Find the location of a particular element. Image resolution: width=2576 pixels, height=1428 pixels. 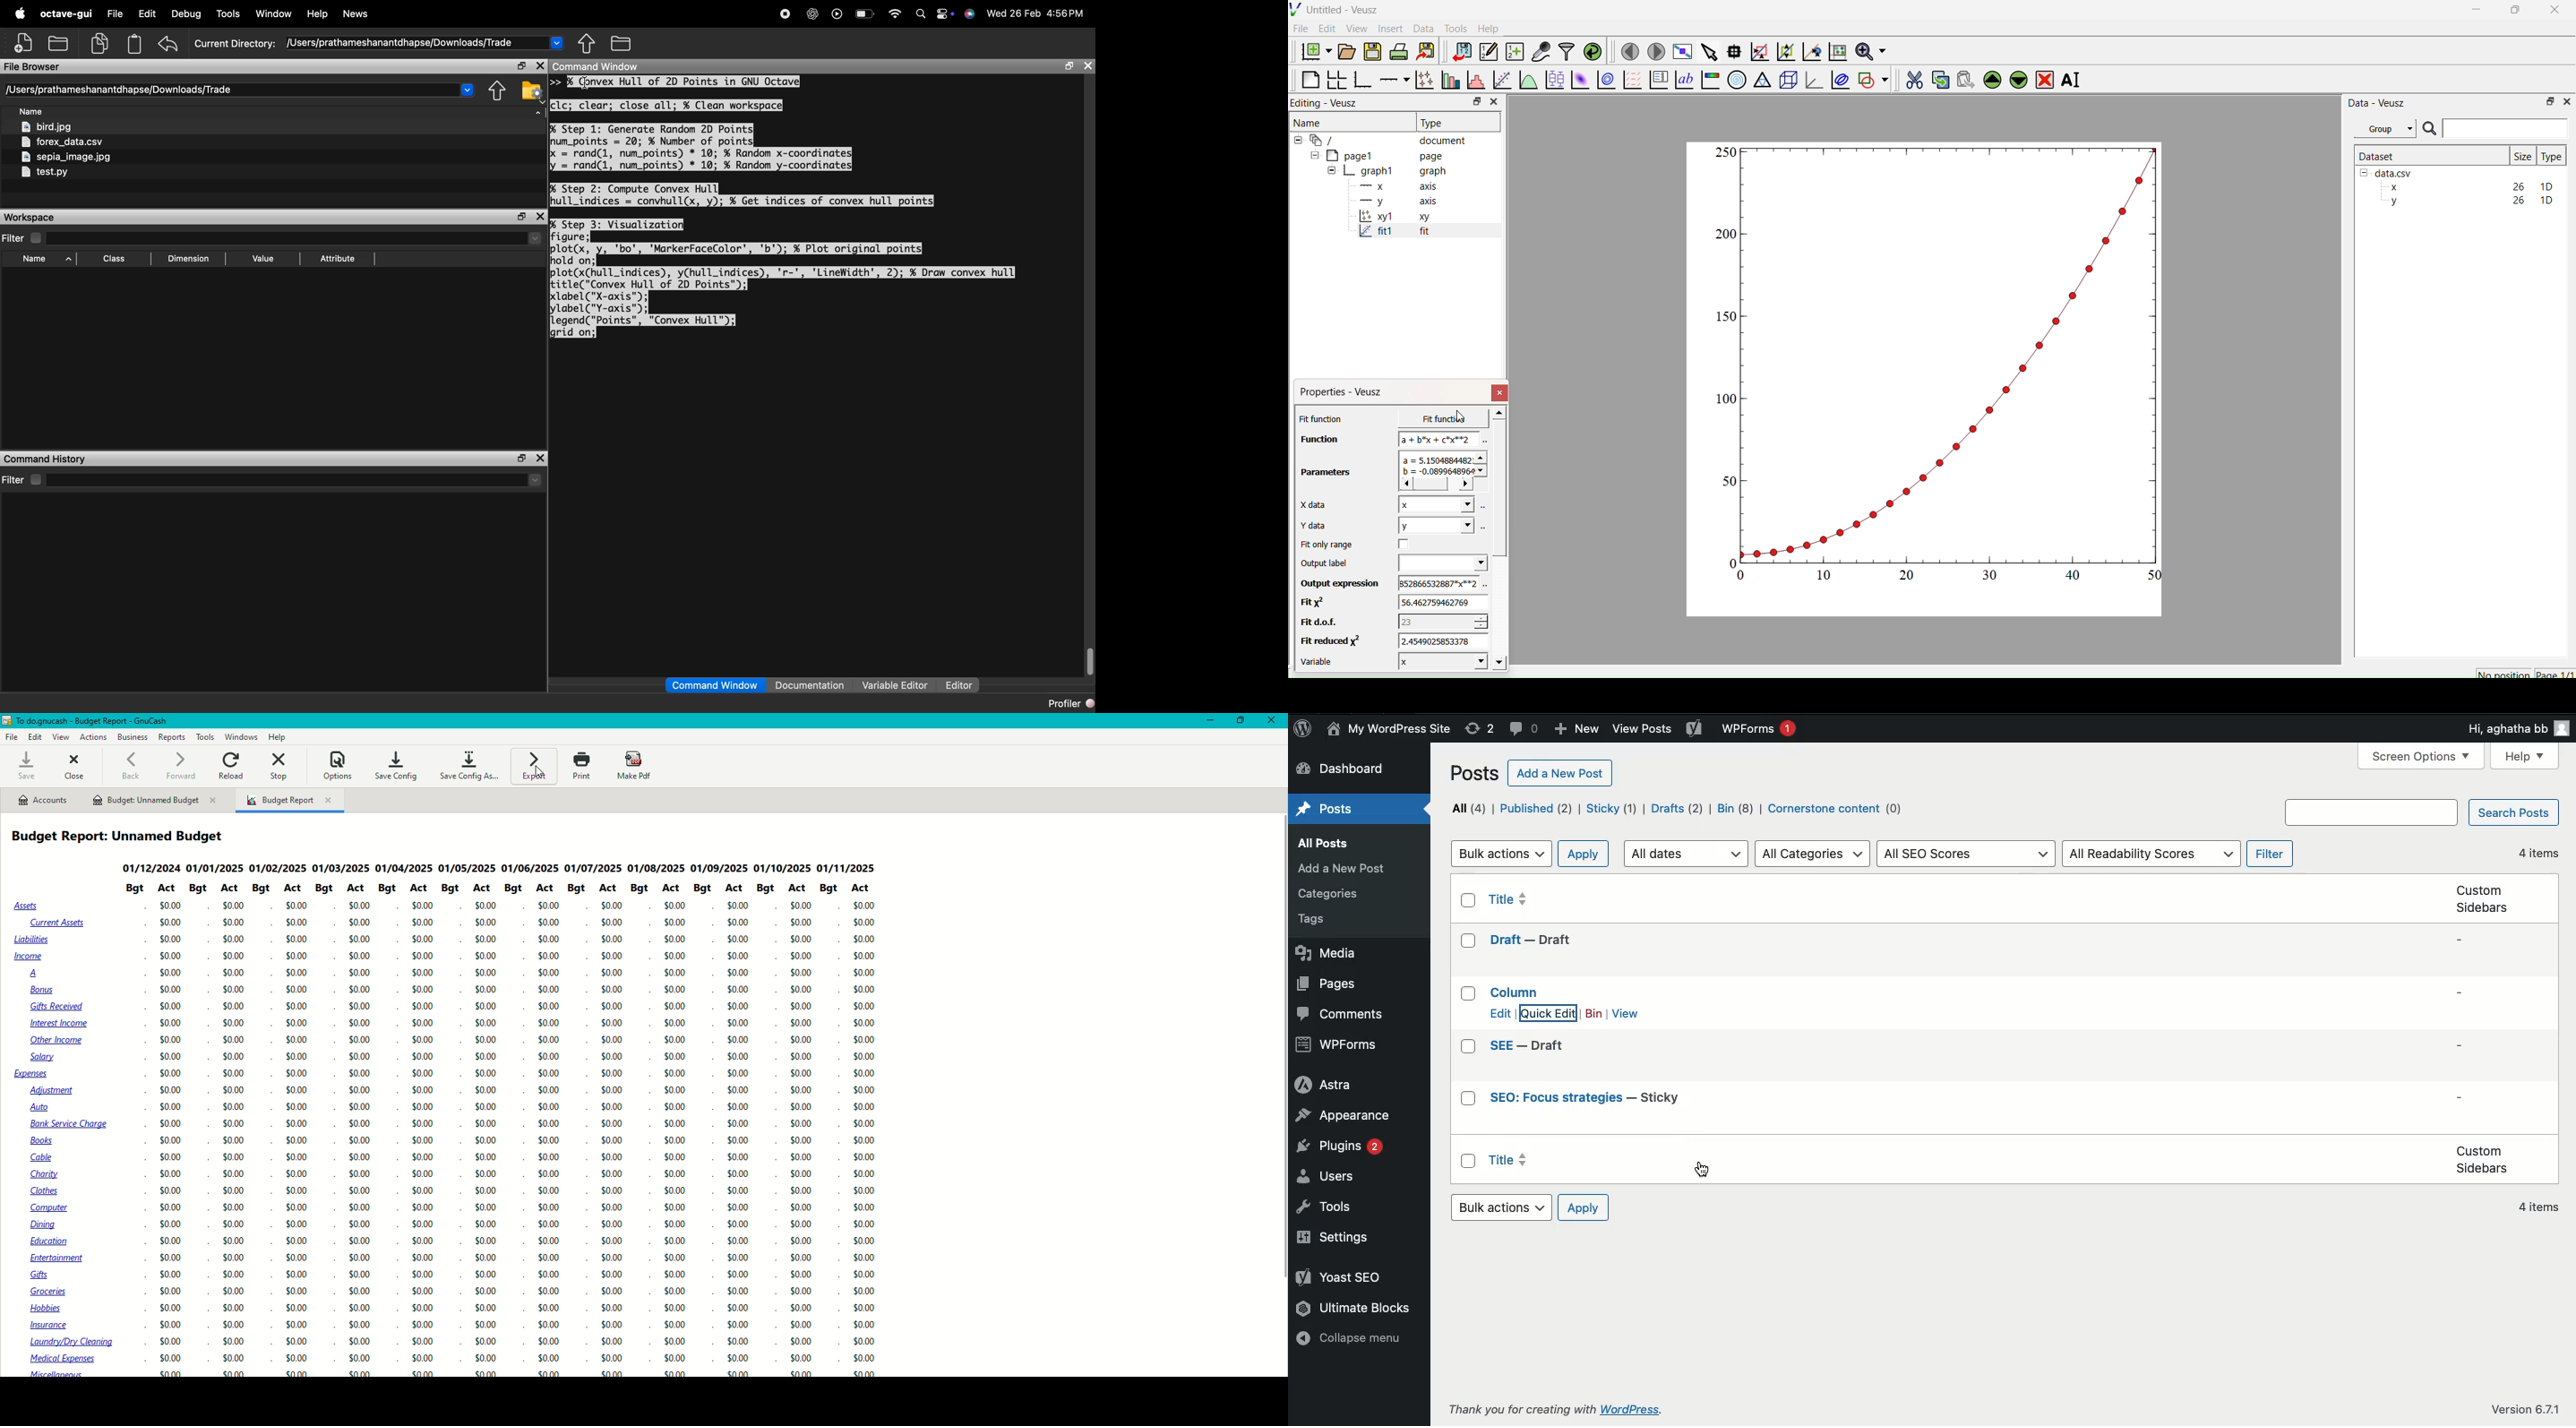

$0.00 is located at coordinates (362, 1074).